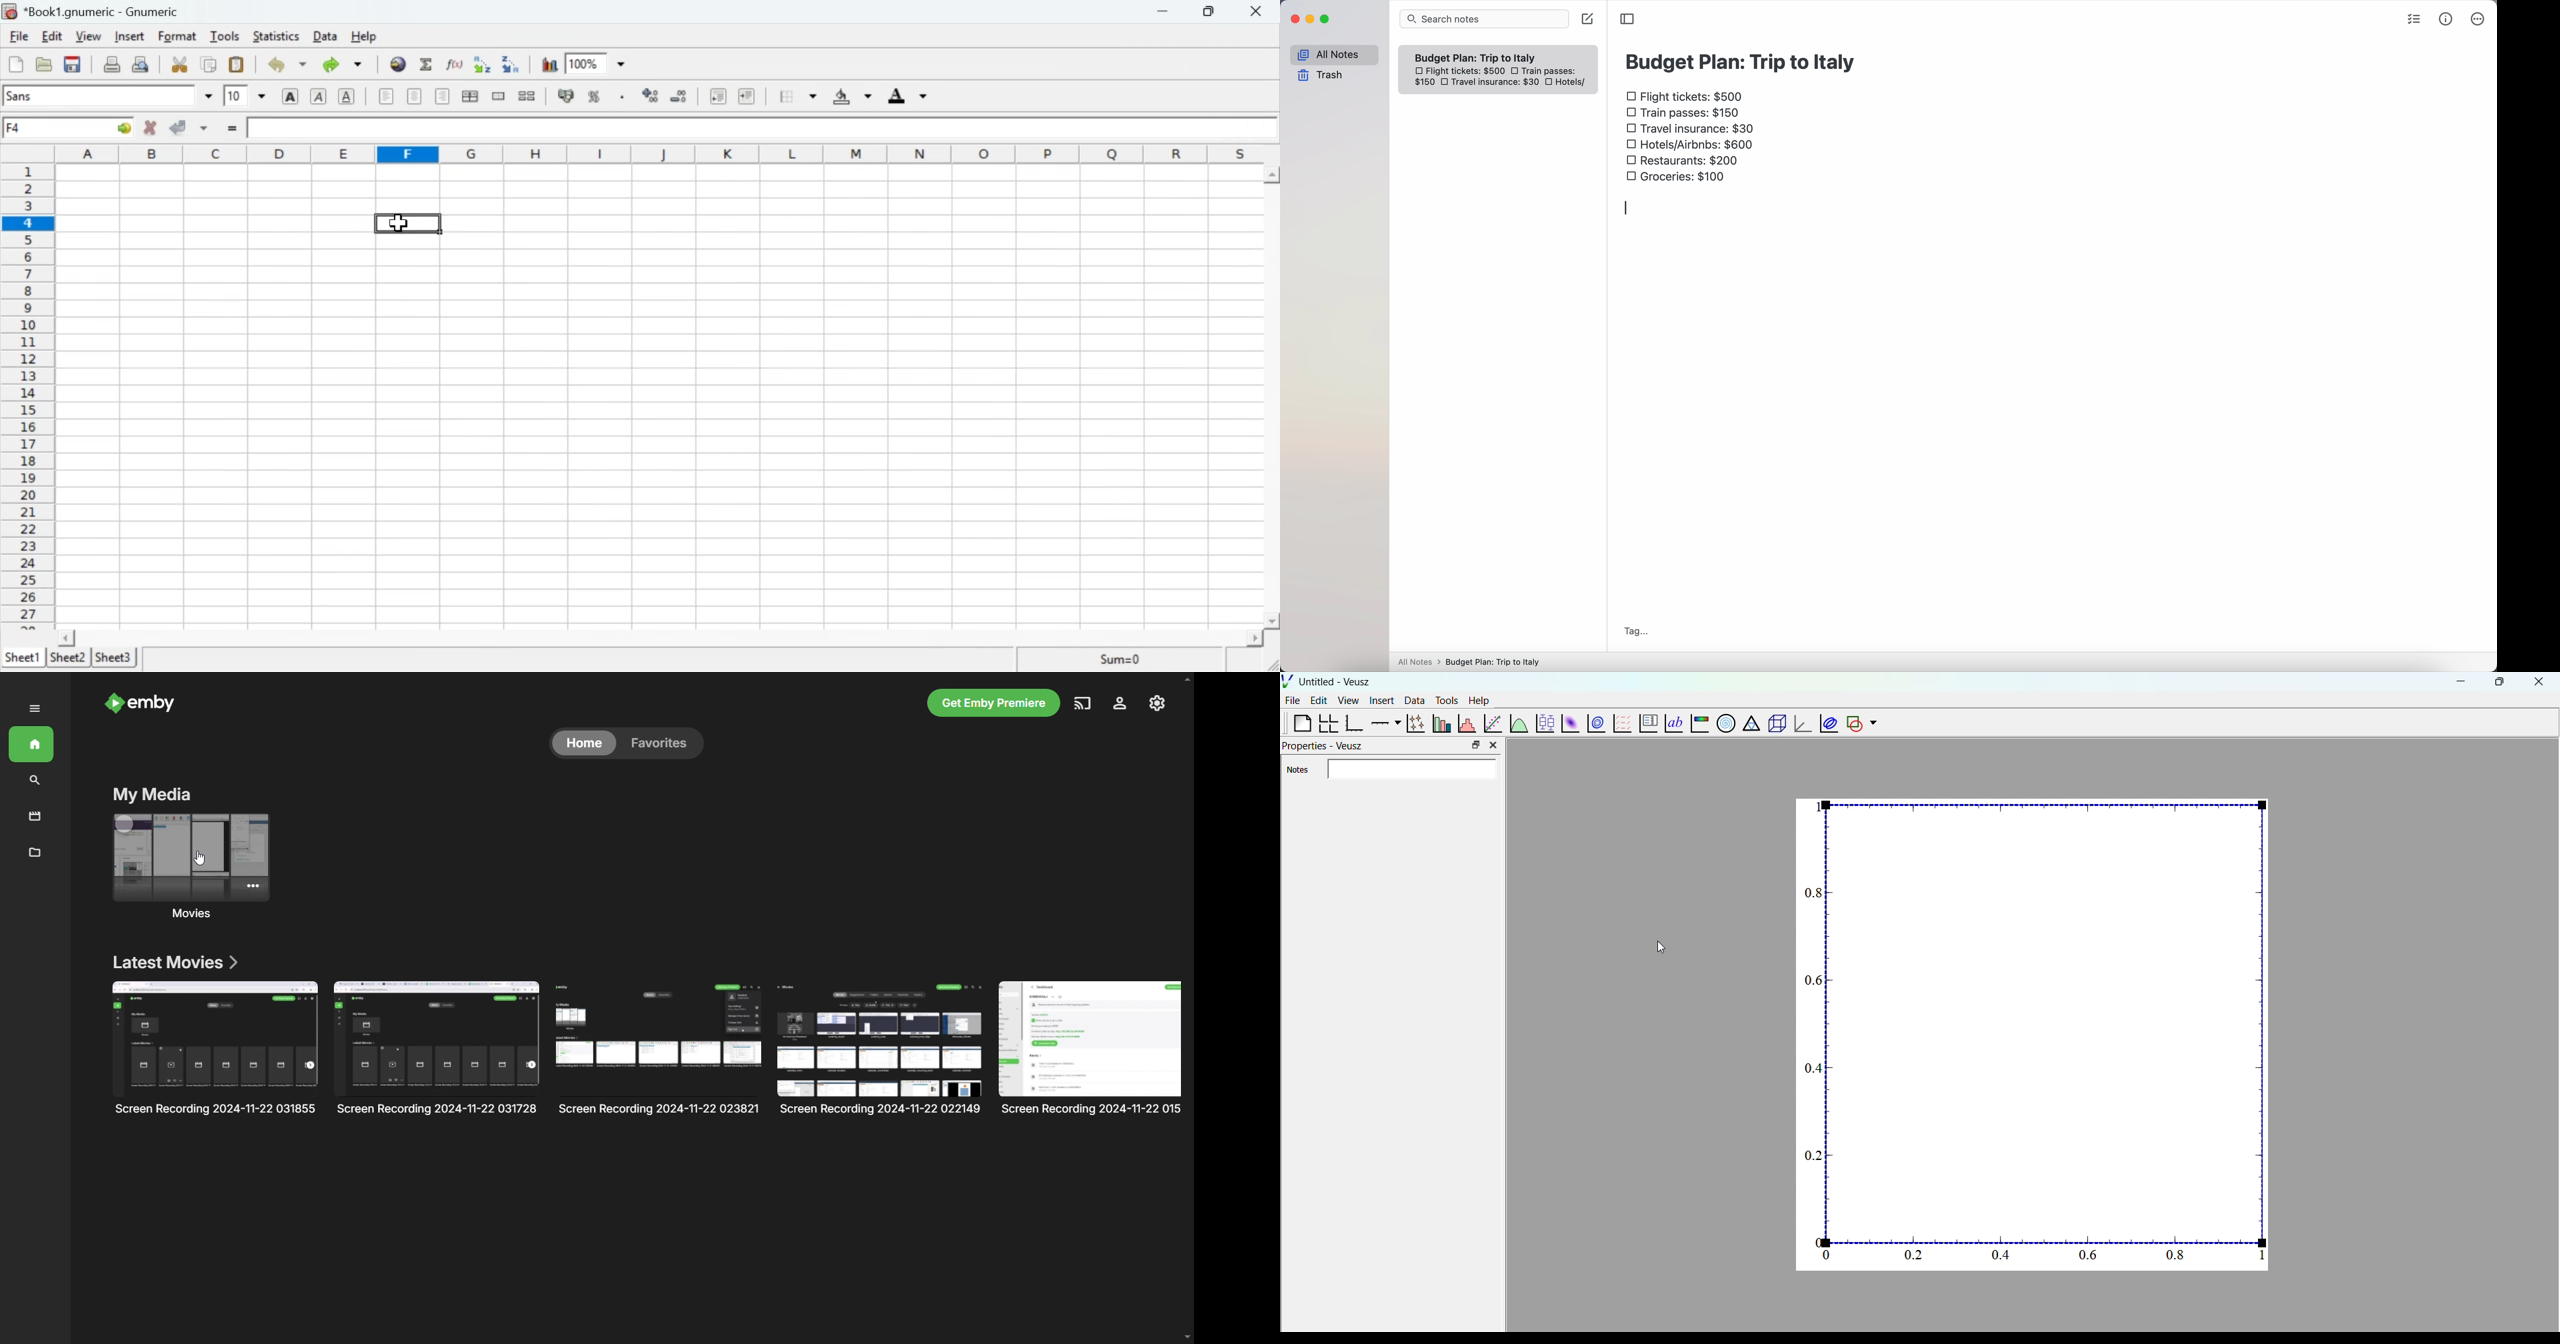 This screenshot has height=1344, width=2576. I want to click on Bold, so click(287, 97).